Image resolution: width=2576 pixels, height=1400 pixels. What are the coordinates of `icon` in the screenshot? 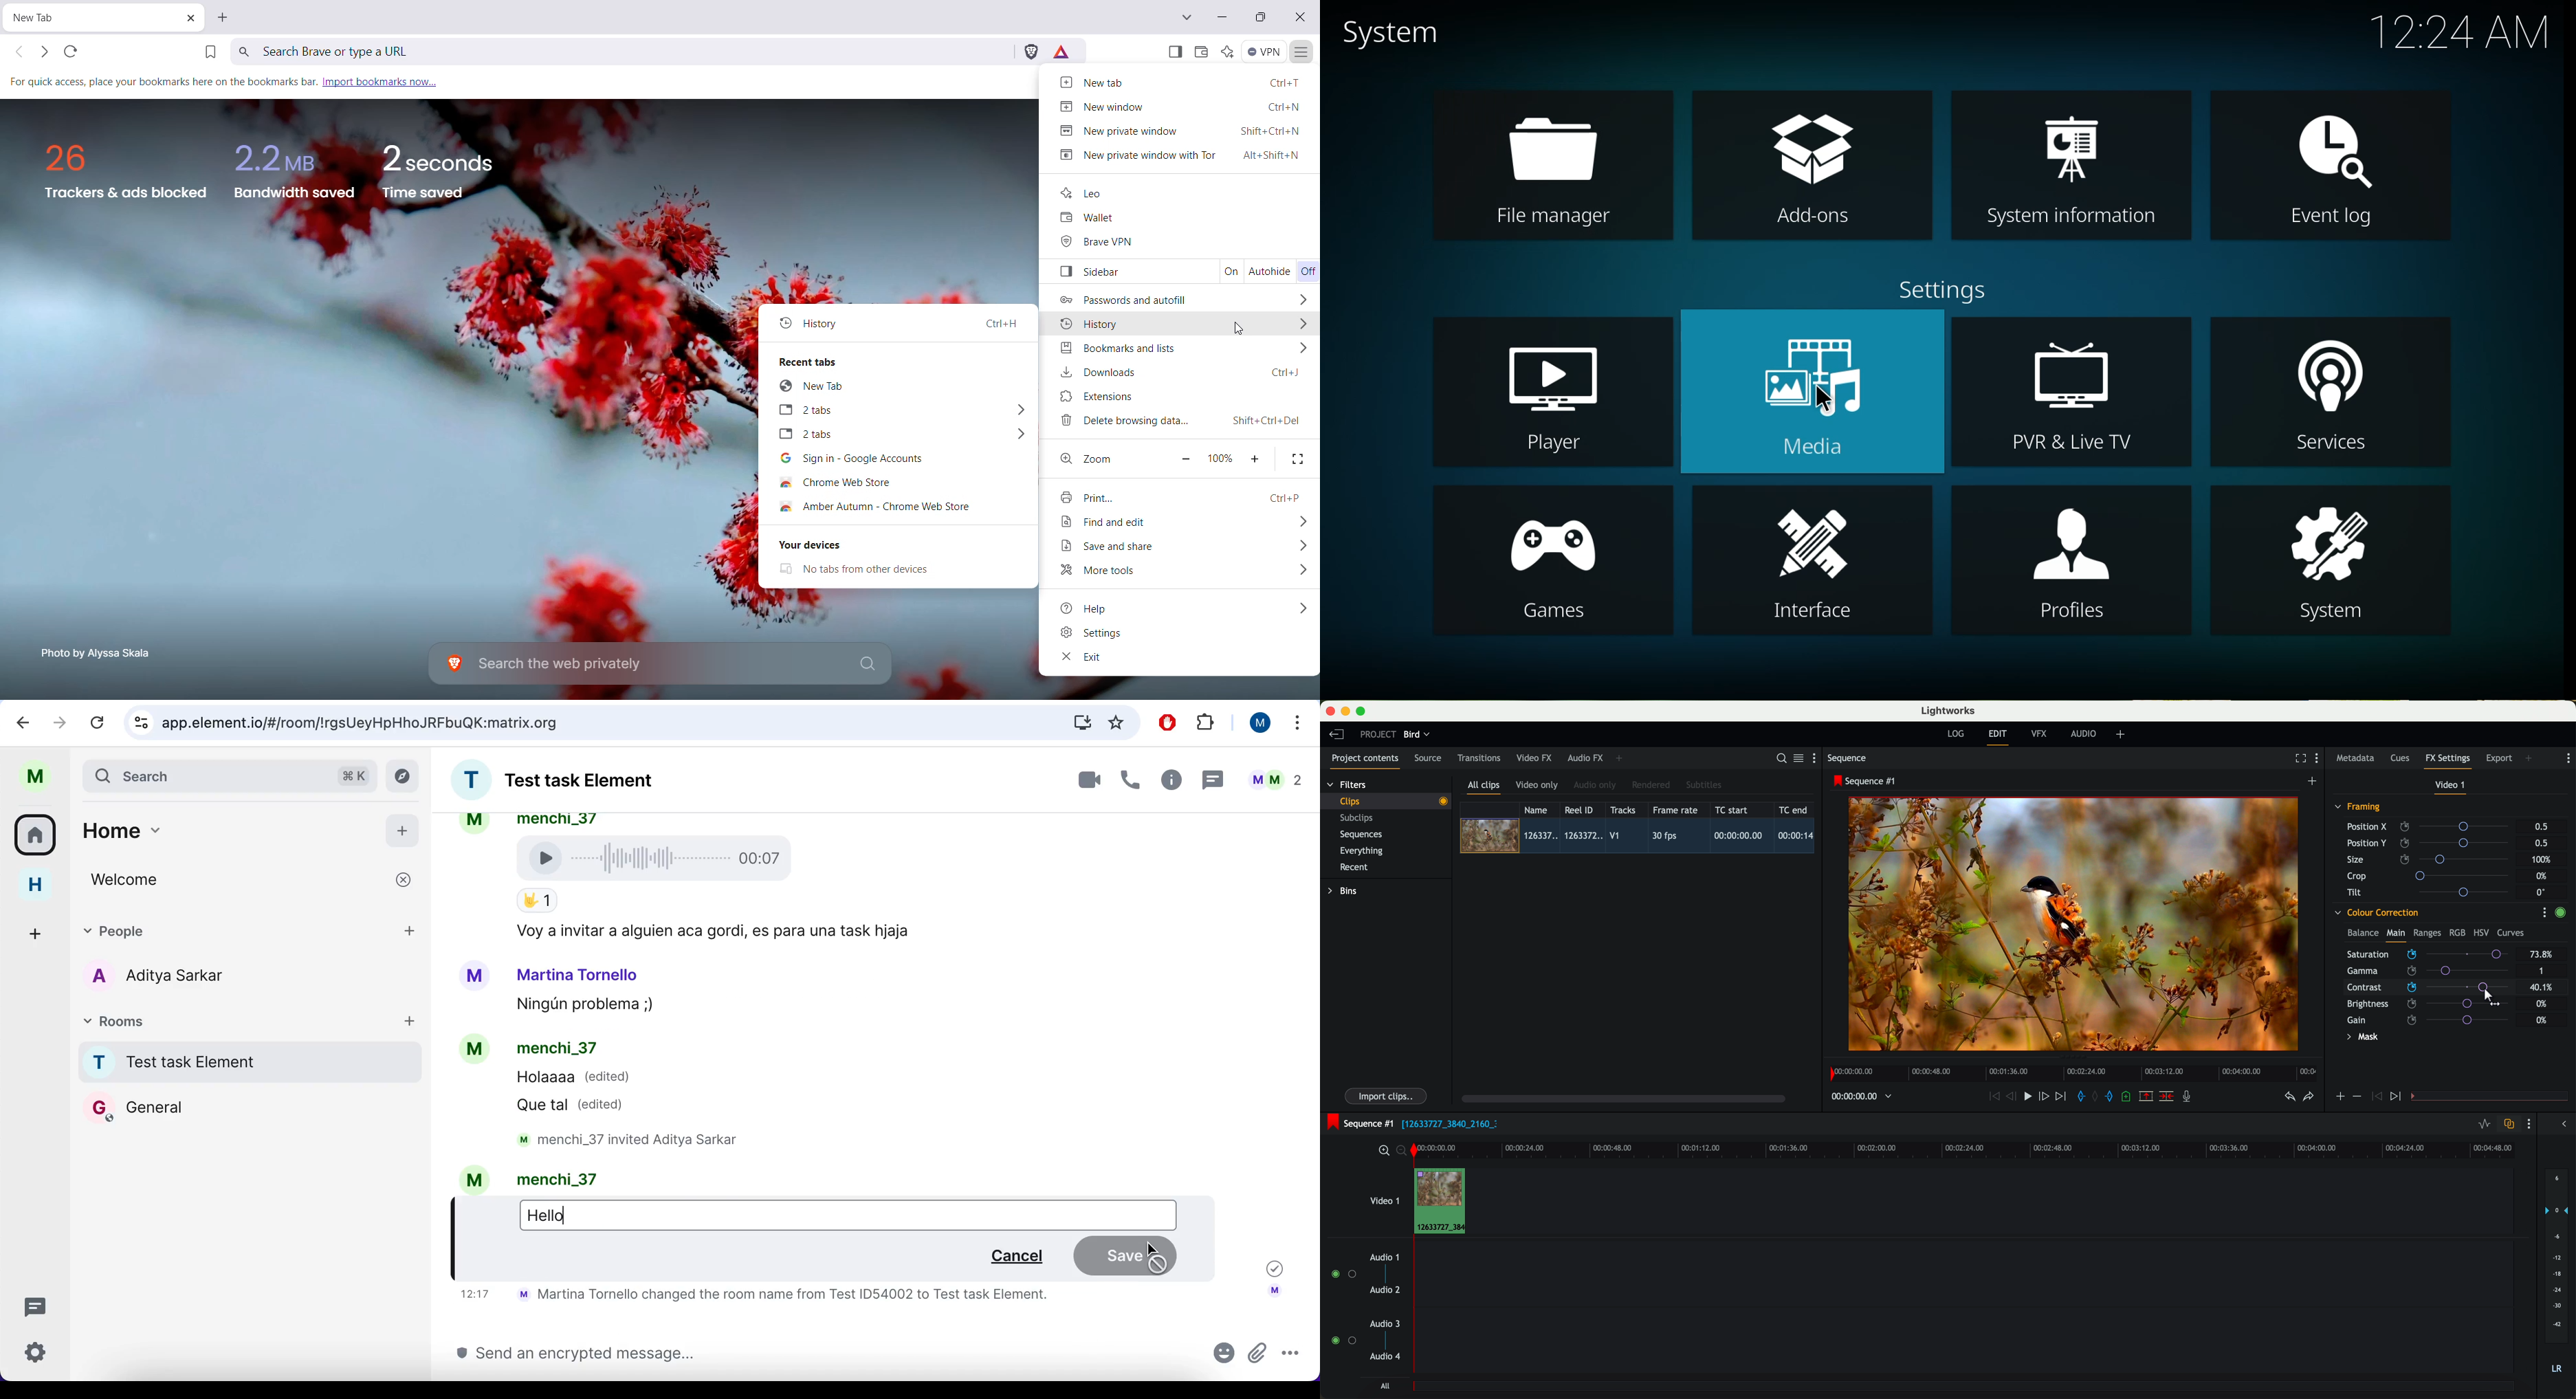 It's located at (2375, 1097).